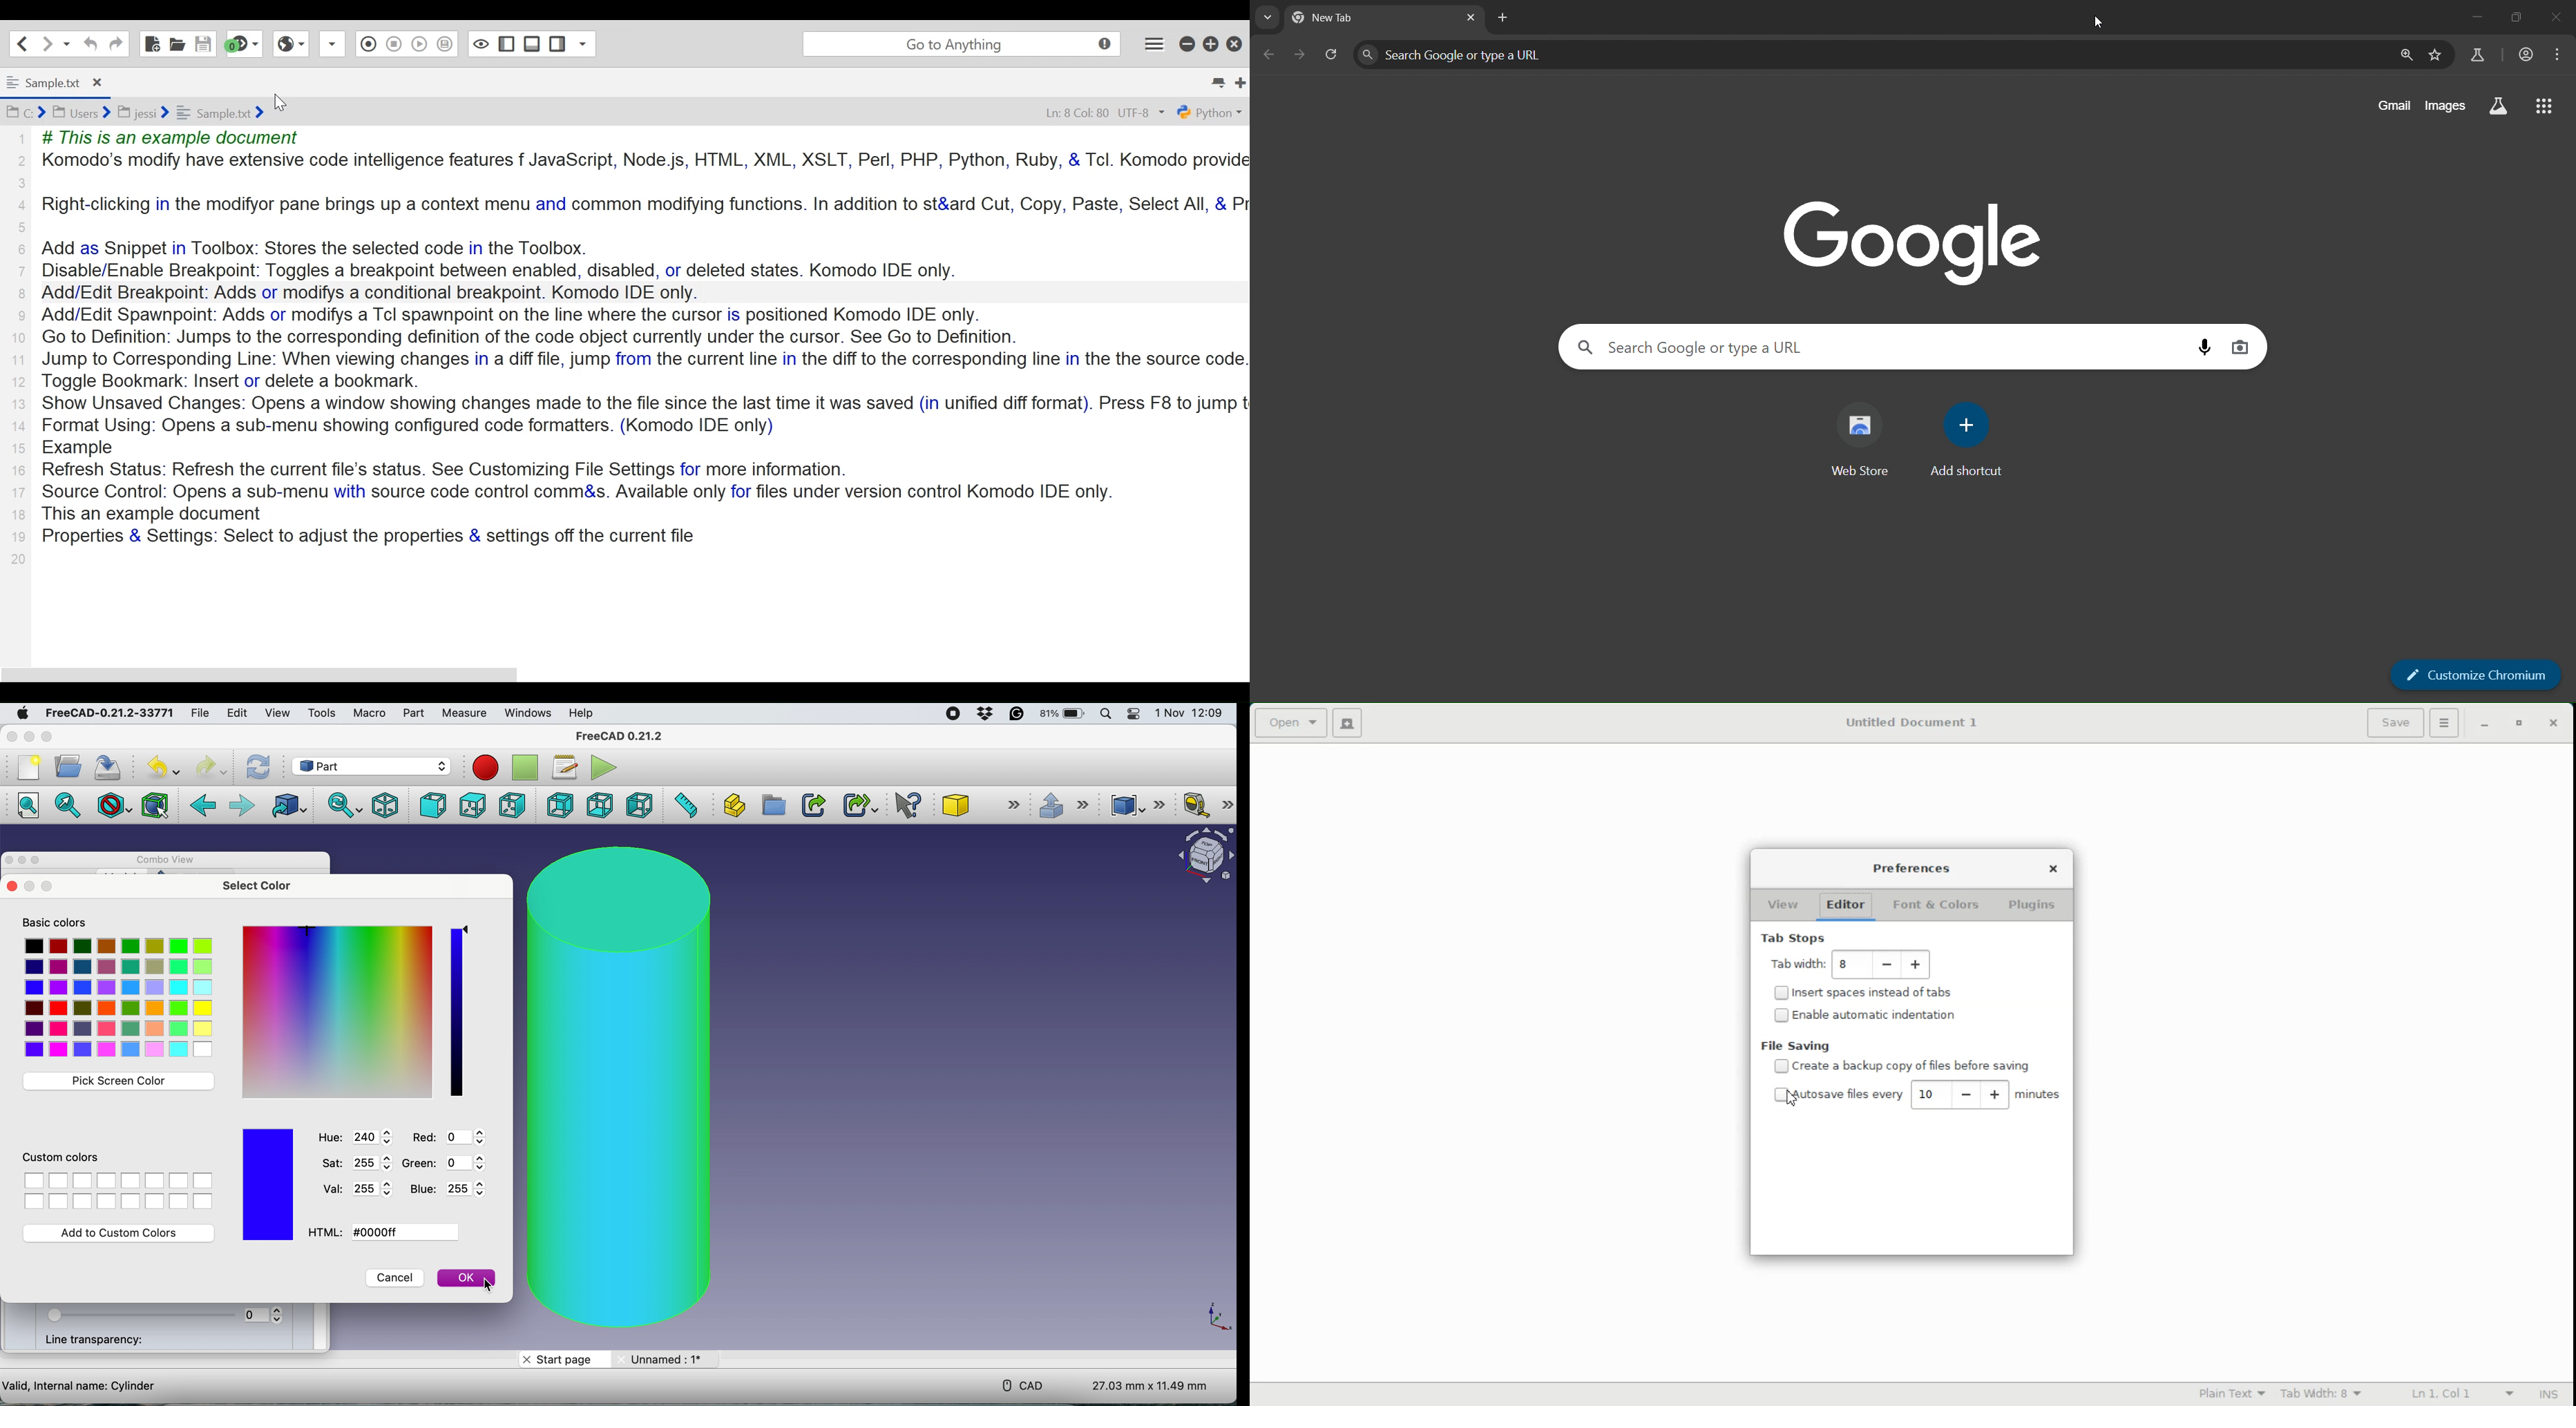 The width and height of the screenshot is (2576, 1428). Describe the element at coordinates (689, 805) in the screenshot. I see `measure distance` at that location.